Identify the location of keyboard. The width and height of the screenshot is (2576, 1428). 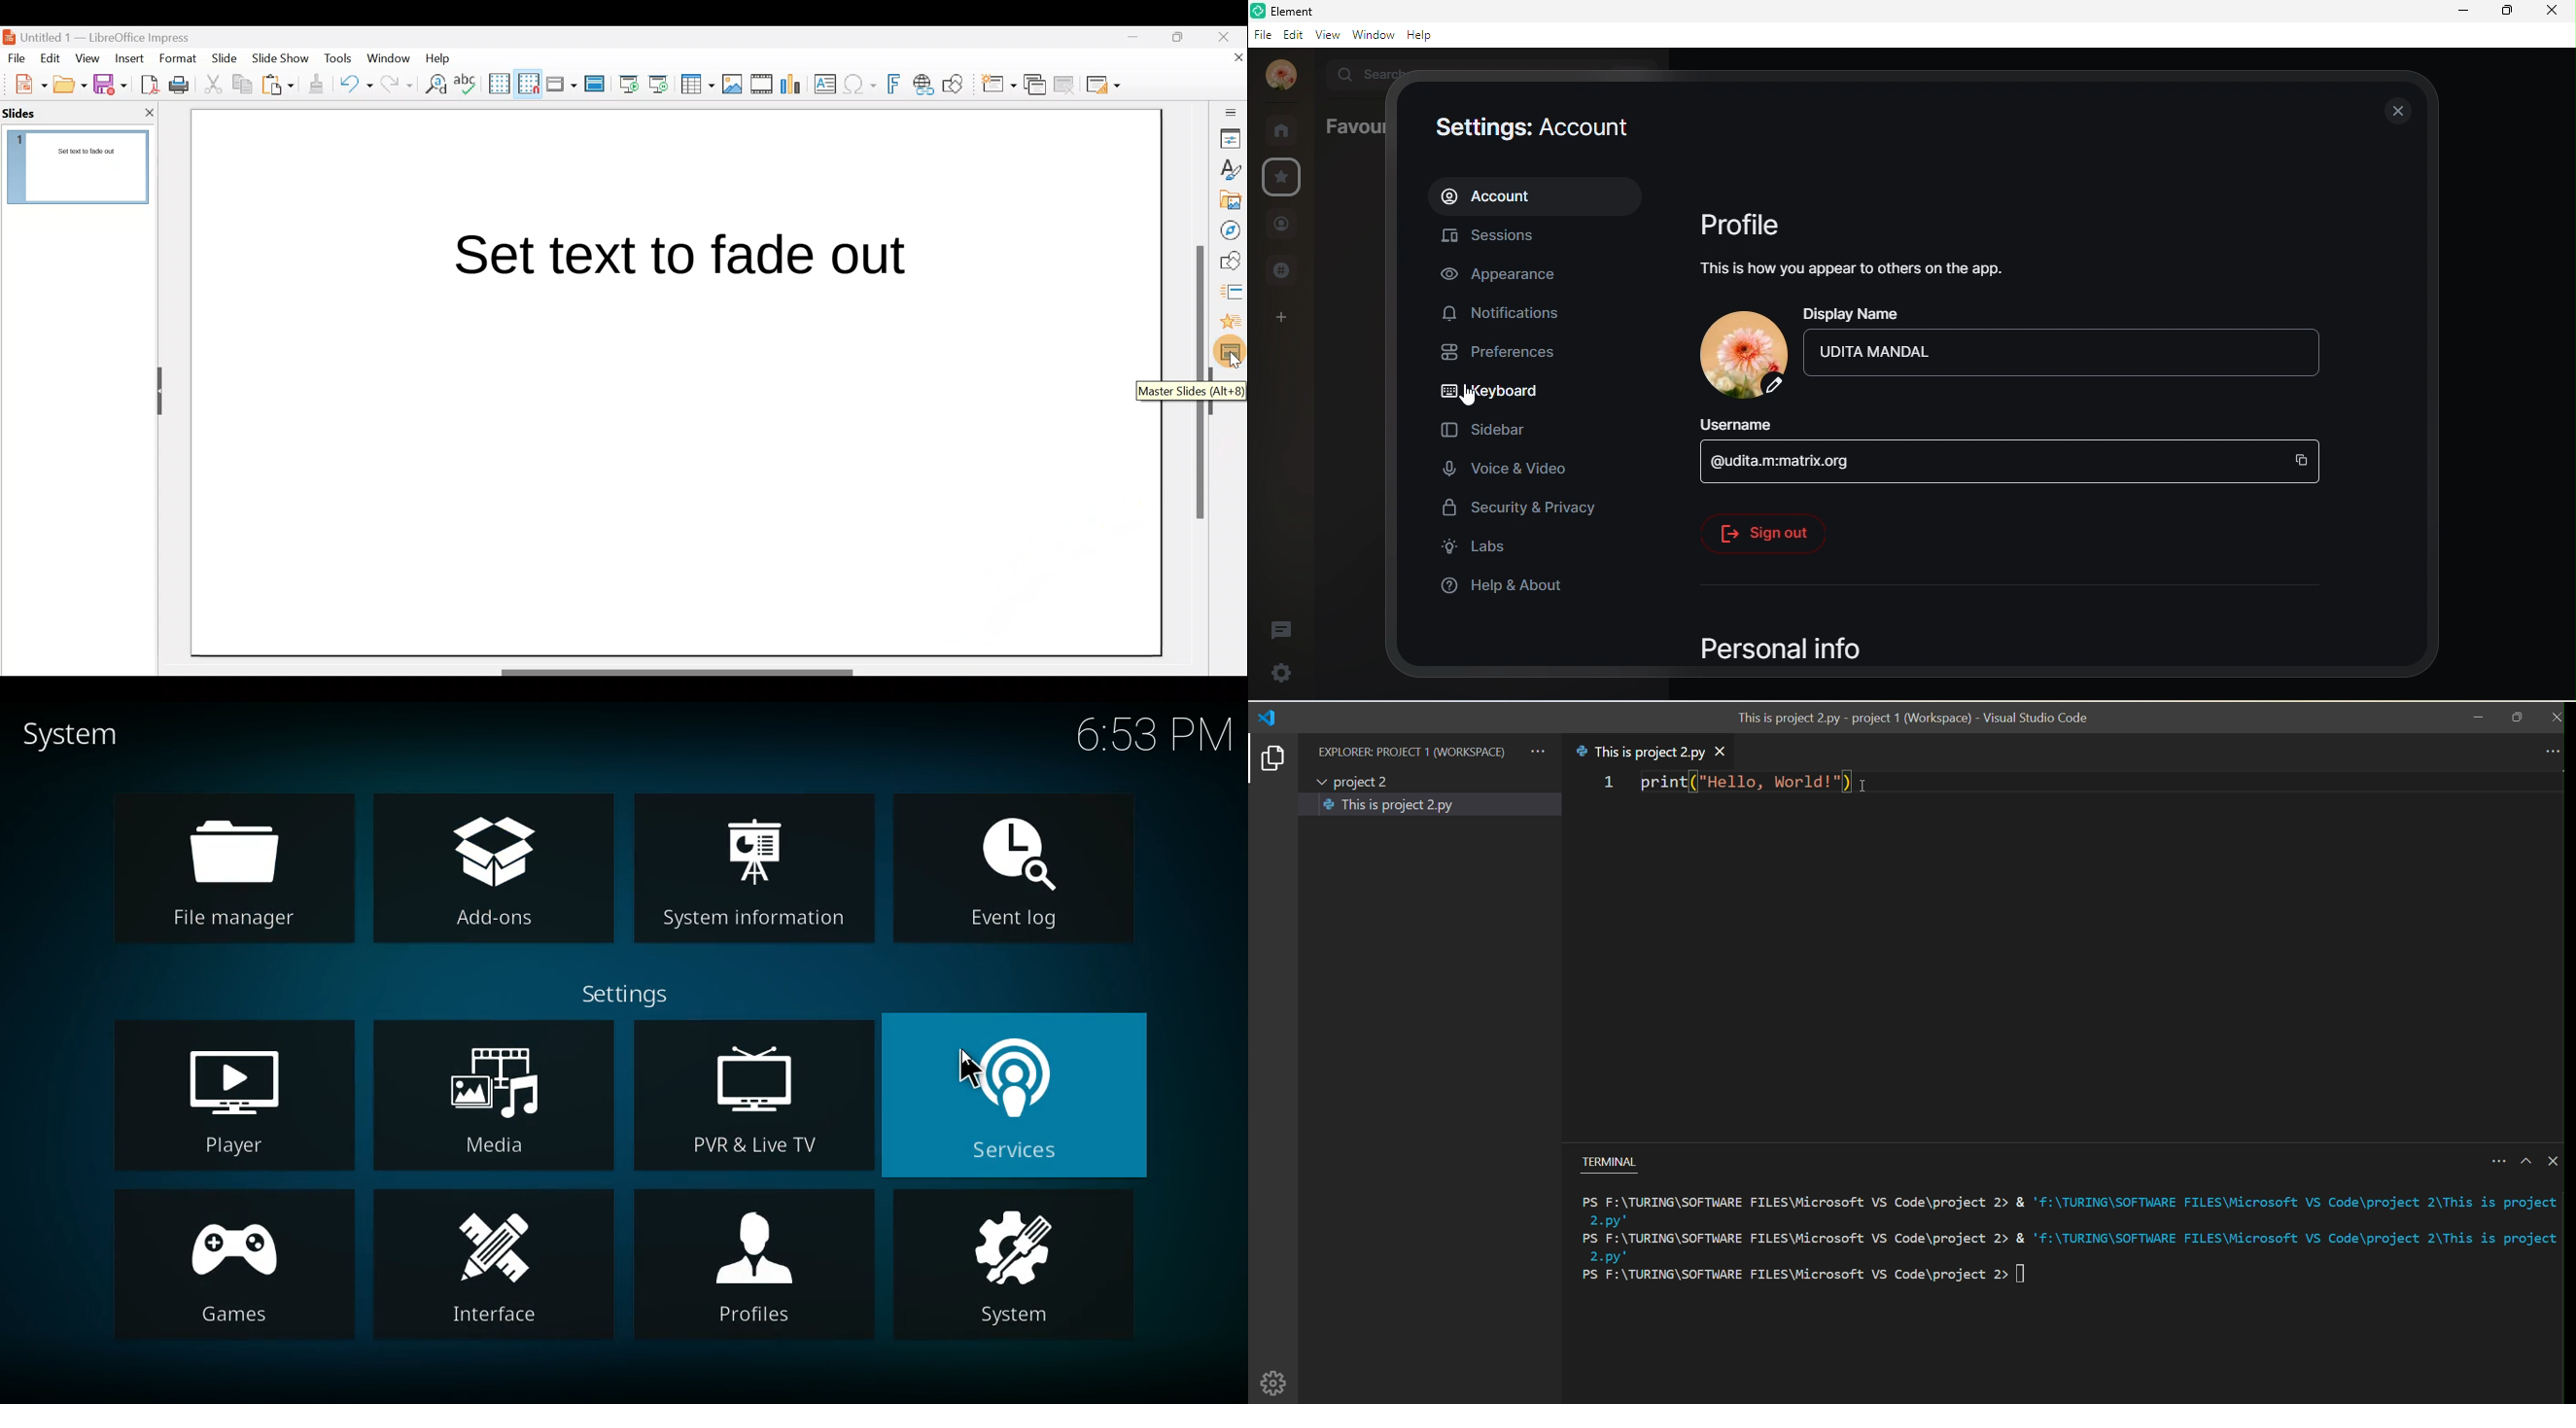
(1513, 391).